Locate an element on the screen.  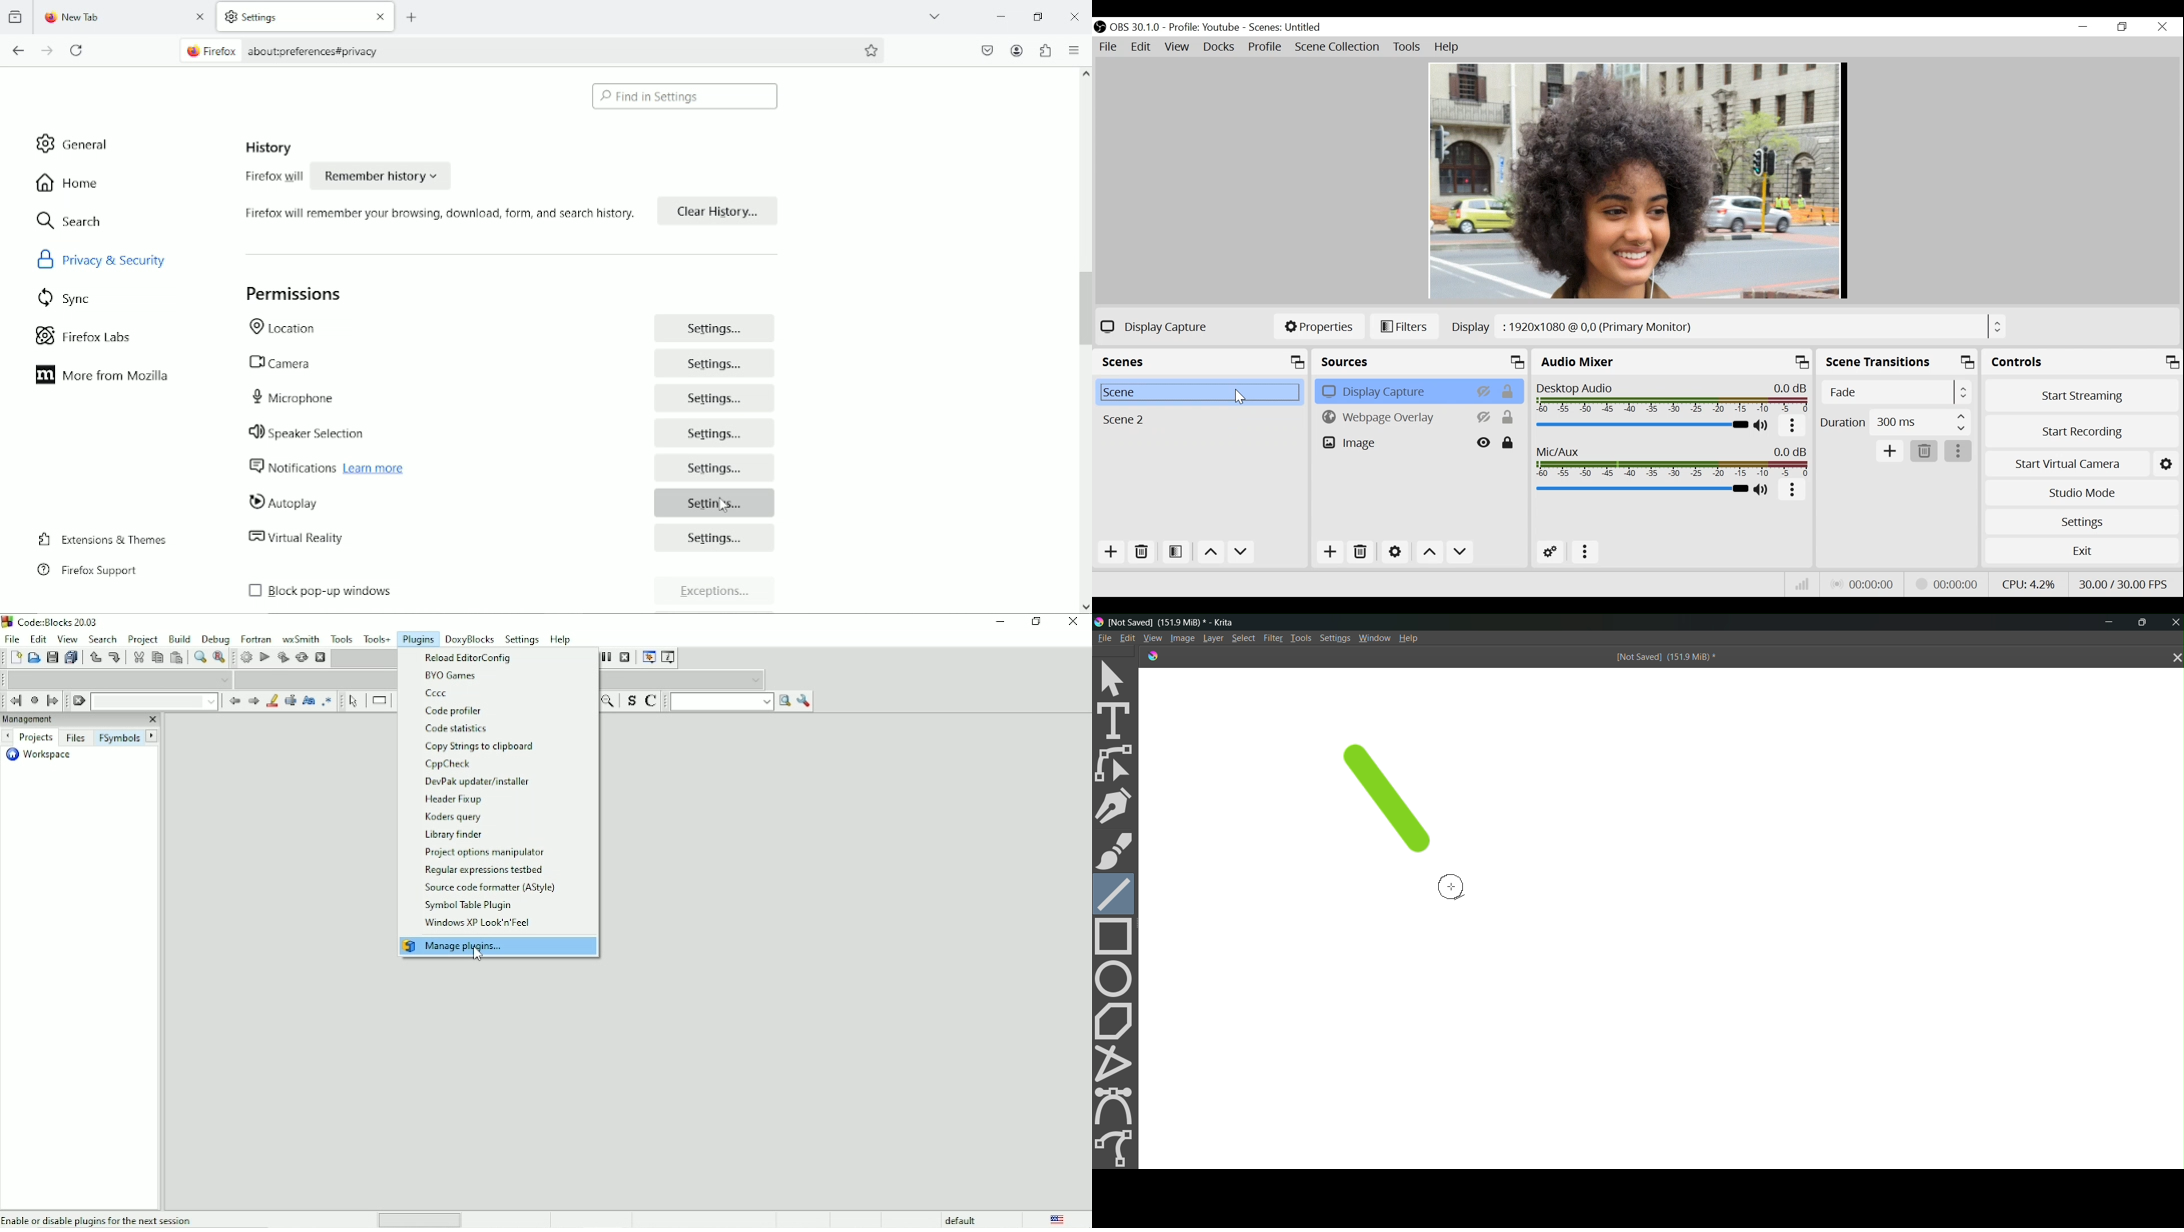
sync is located at coordinates (66, 297).